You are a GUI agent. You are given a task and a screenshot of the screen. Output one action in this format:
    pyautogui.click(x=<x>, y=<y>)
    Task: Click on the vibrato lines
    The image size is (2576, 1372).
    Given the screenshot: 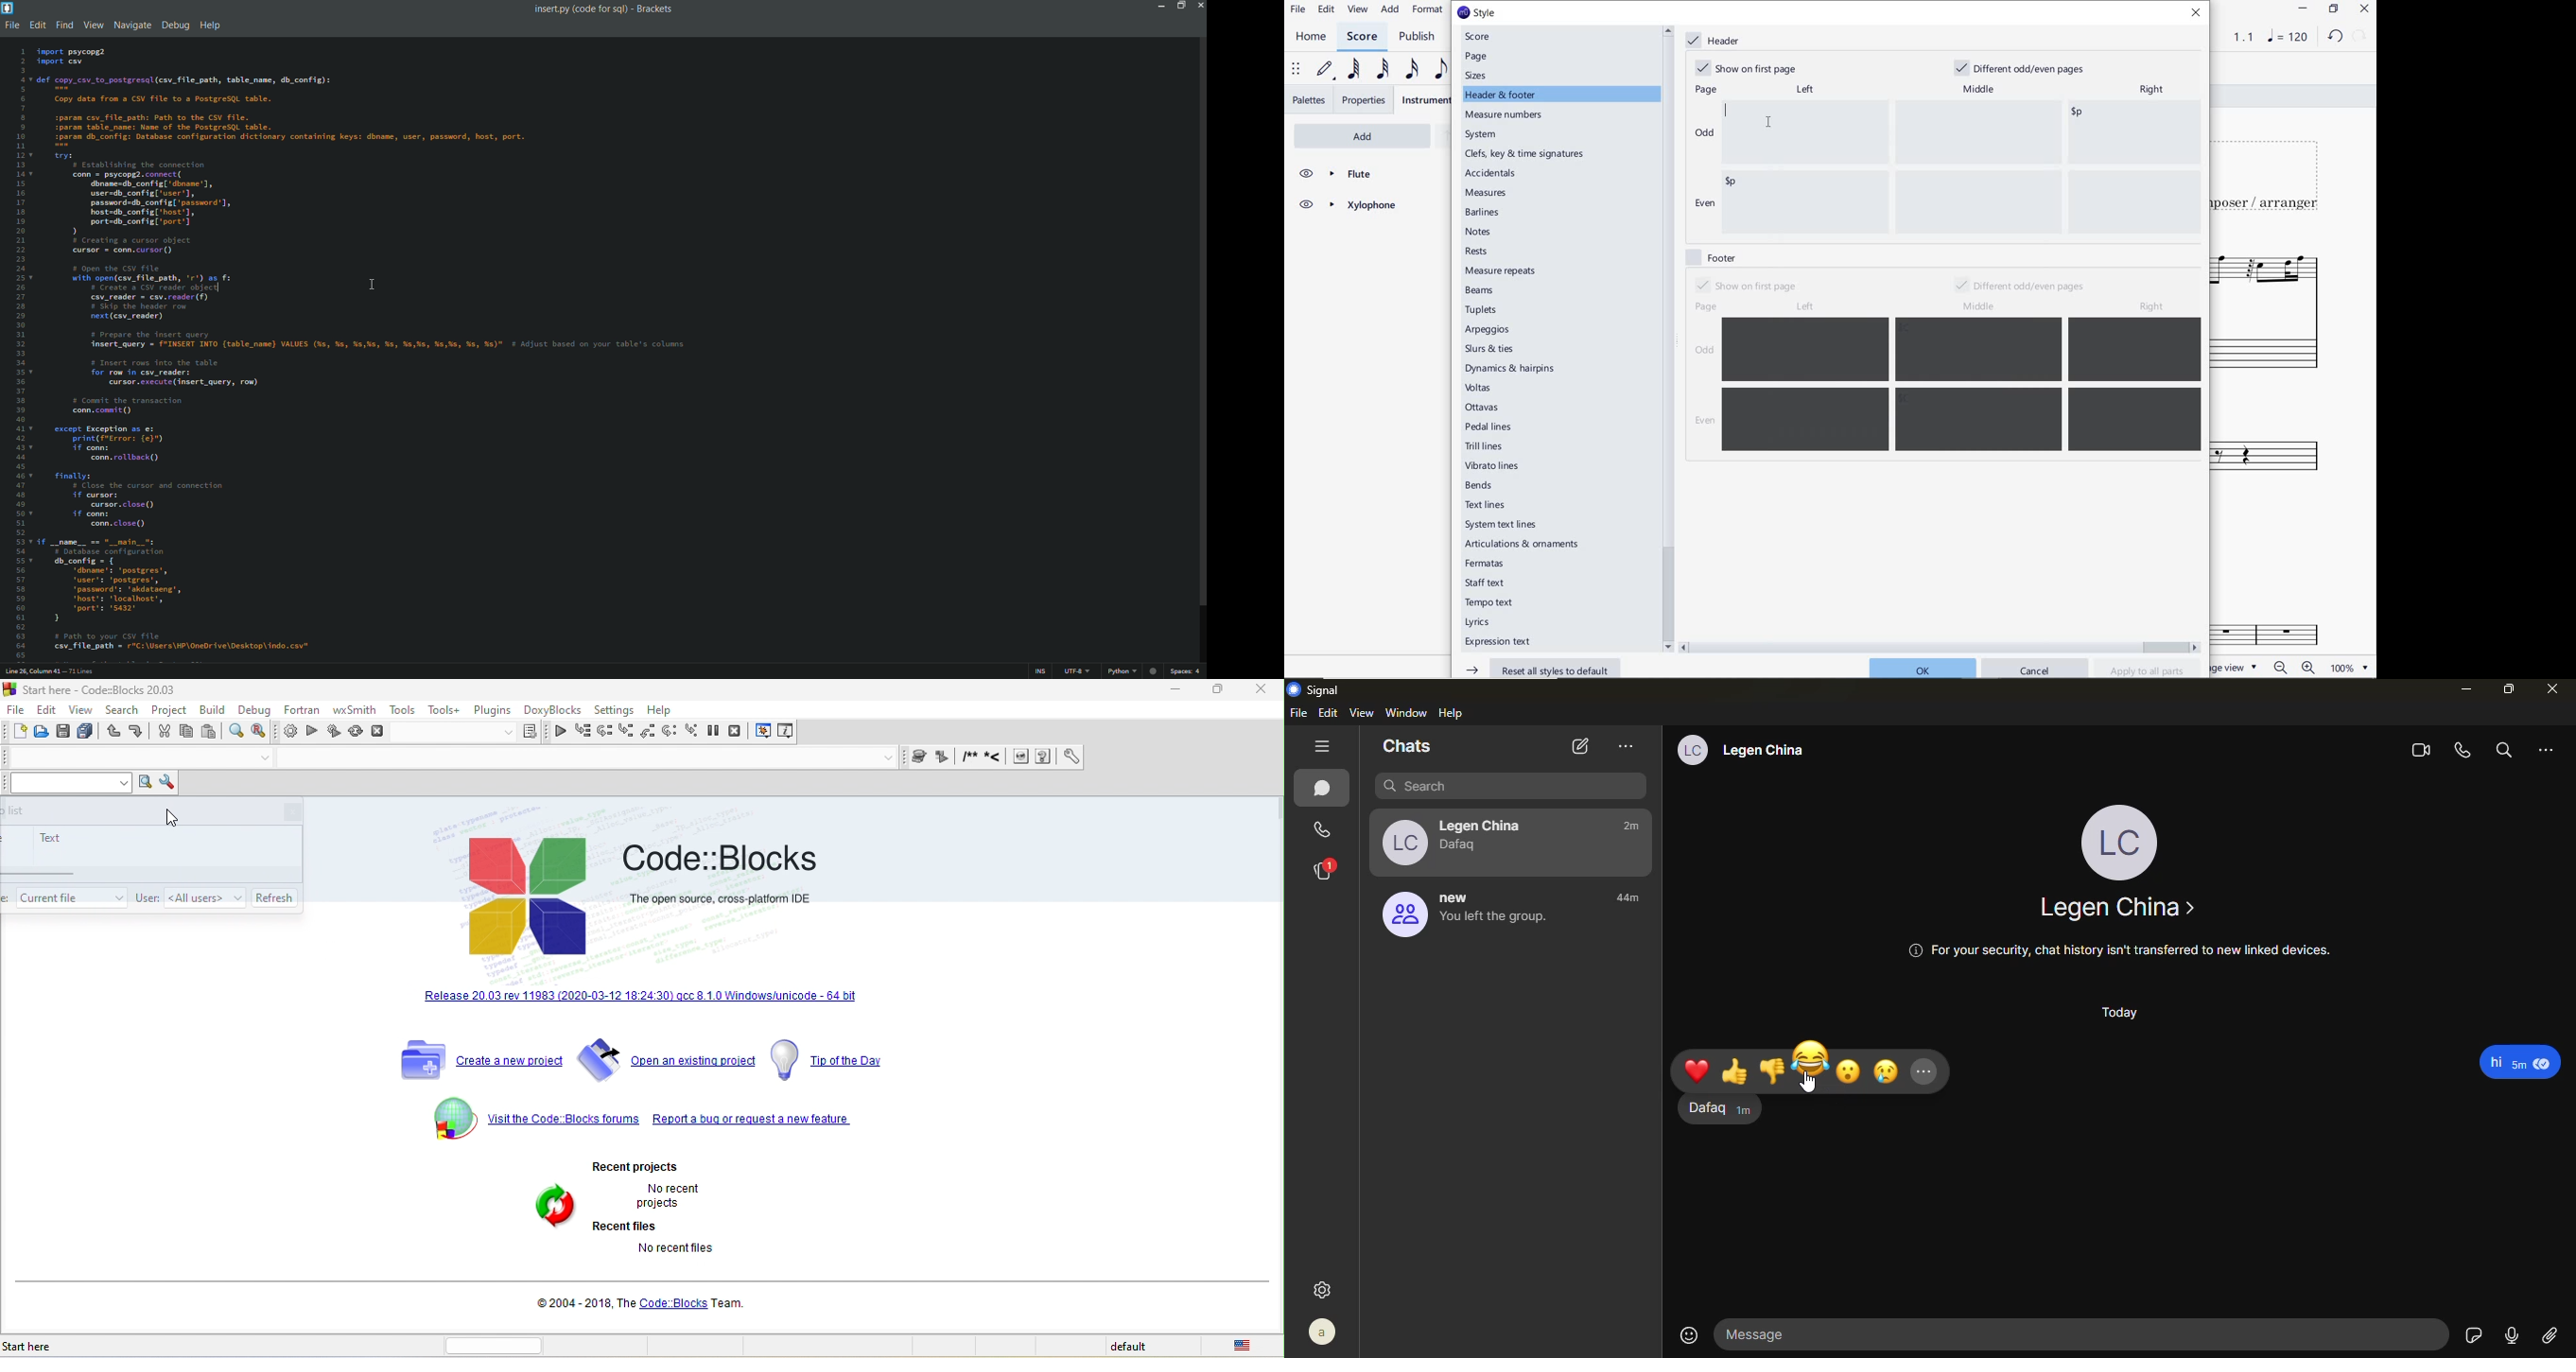 What is the action you would take?
    pyautogui.click(x=1496, y=466)
    